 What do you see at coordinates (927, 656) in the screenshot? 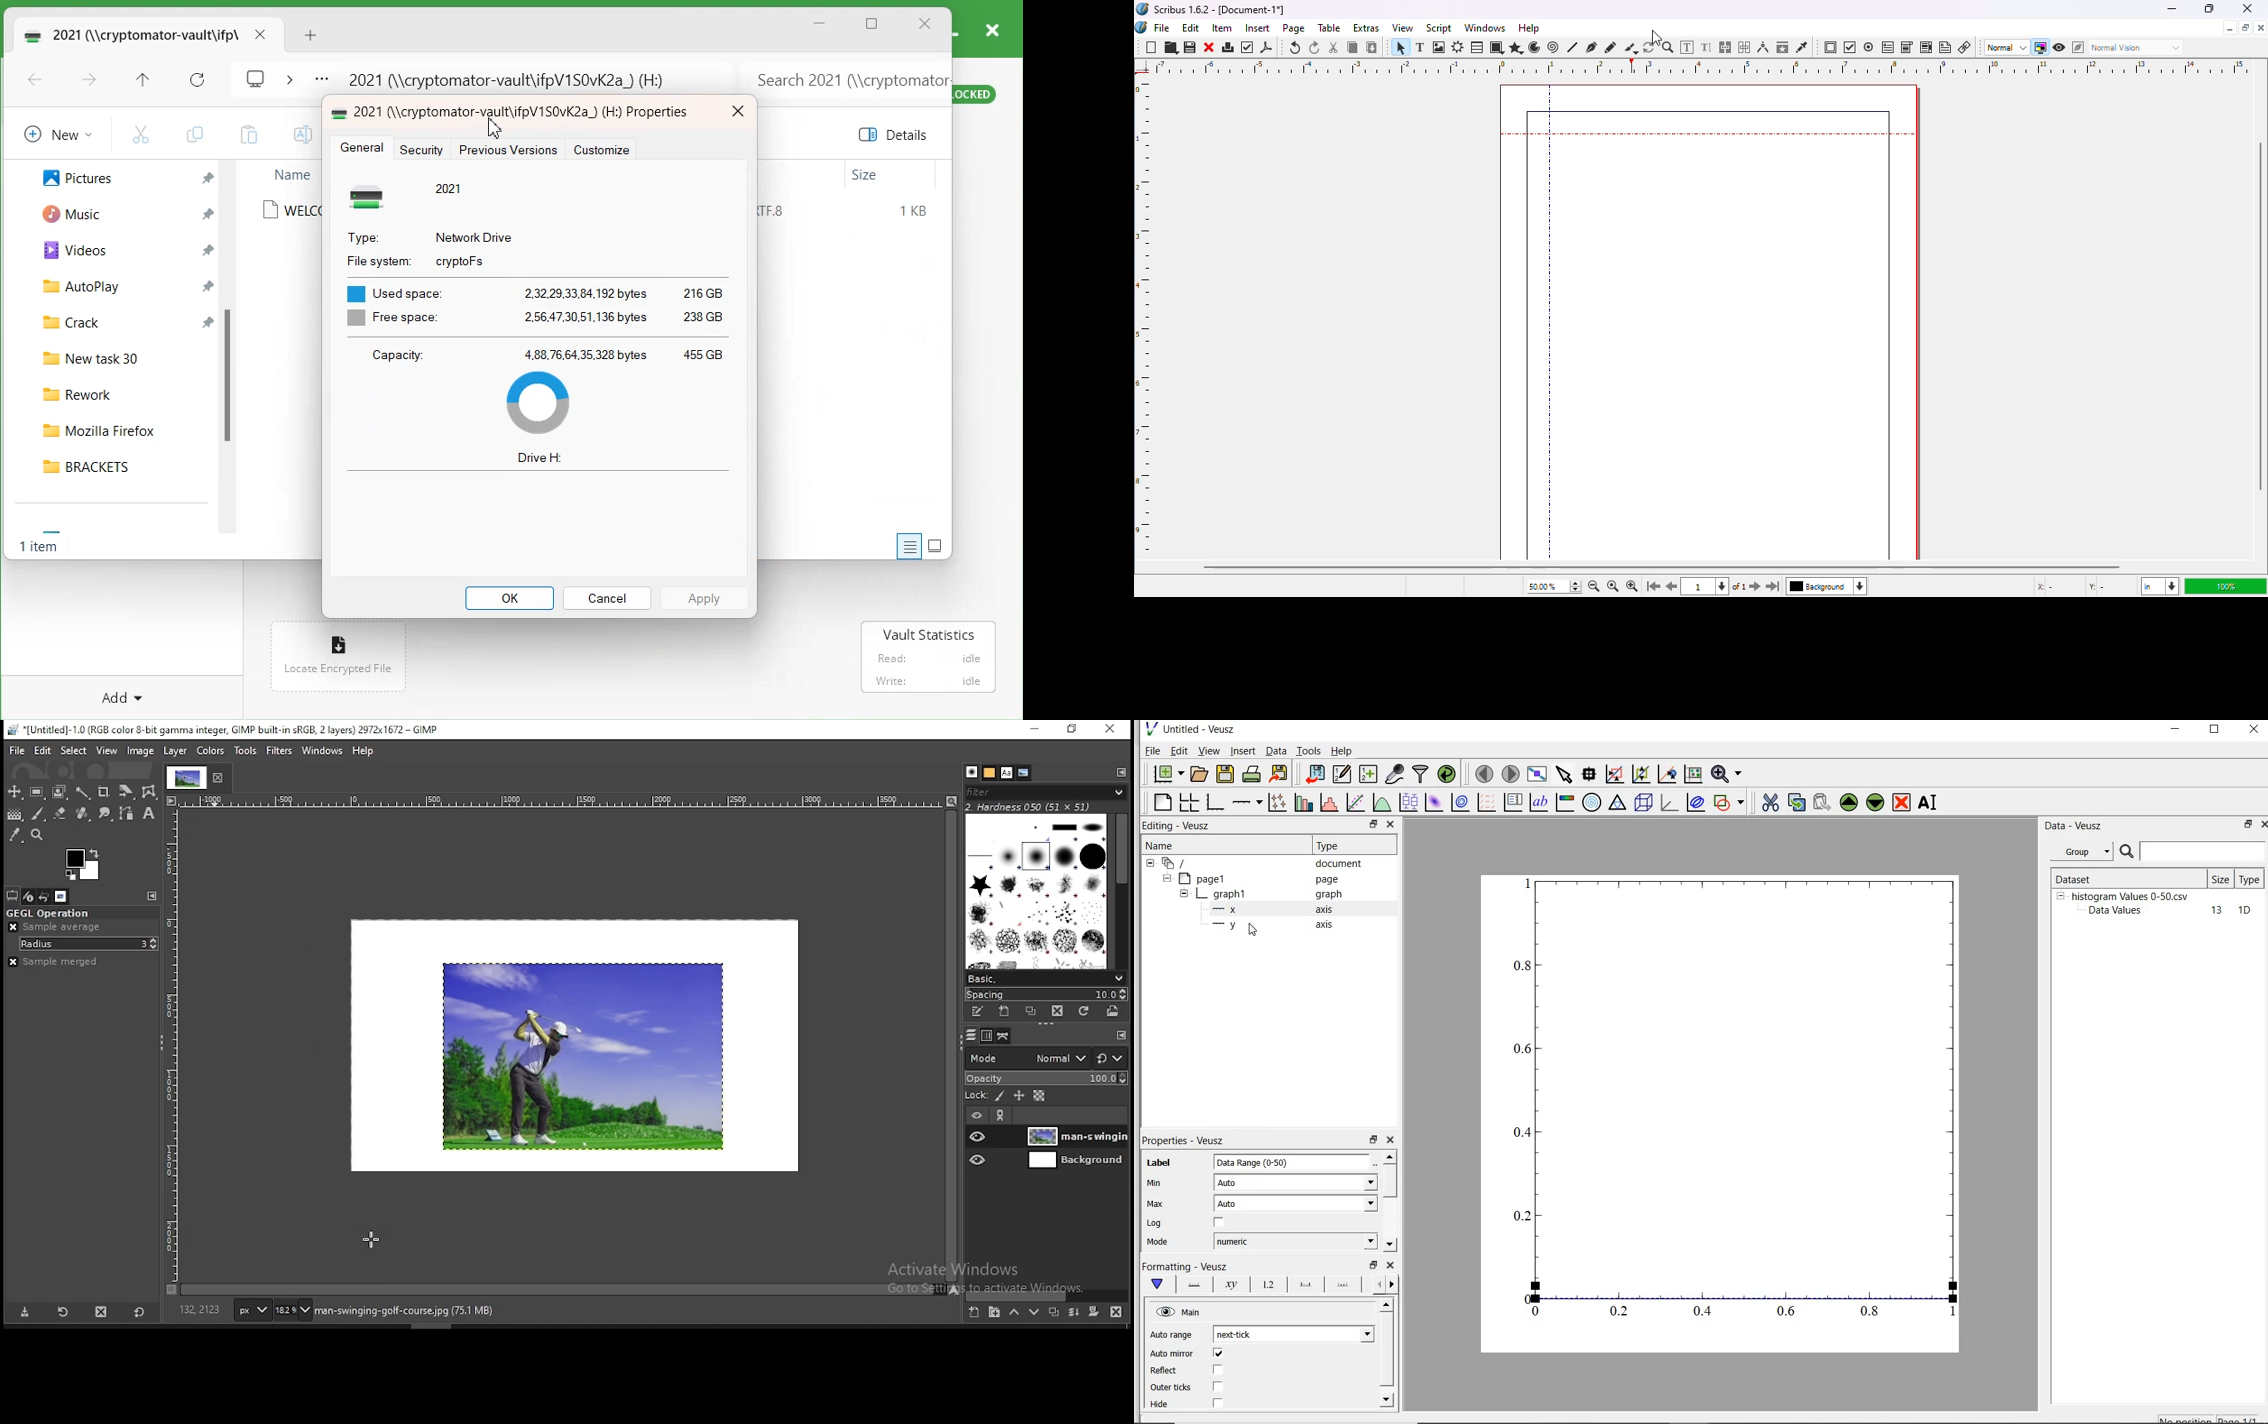
I see `React idle` at bounding box center [927, 656].